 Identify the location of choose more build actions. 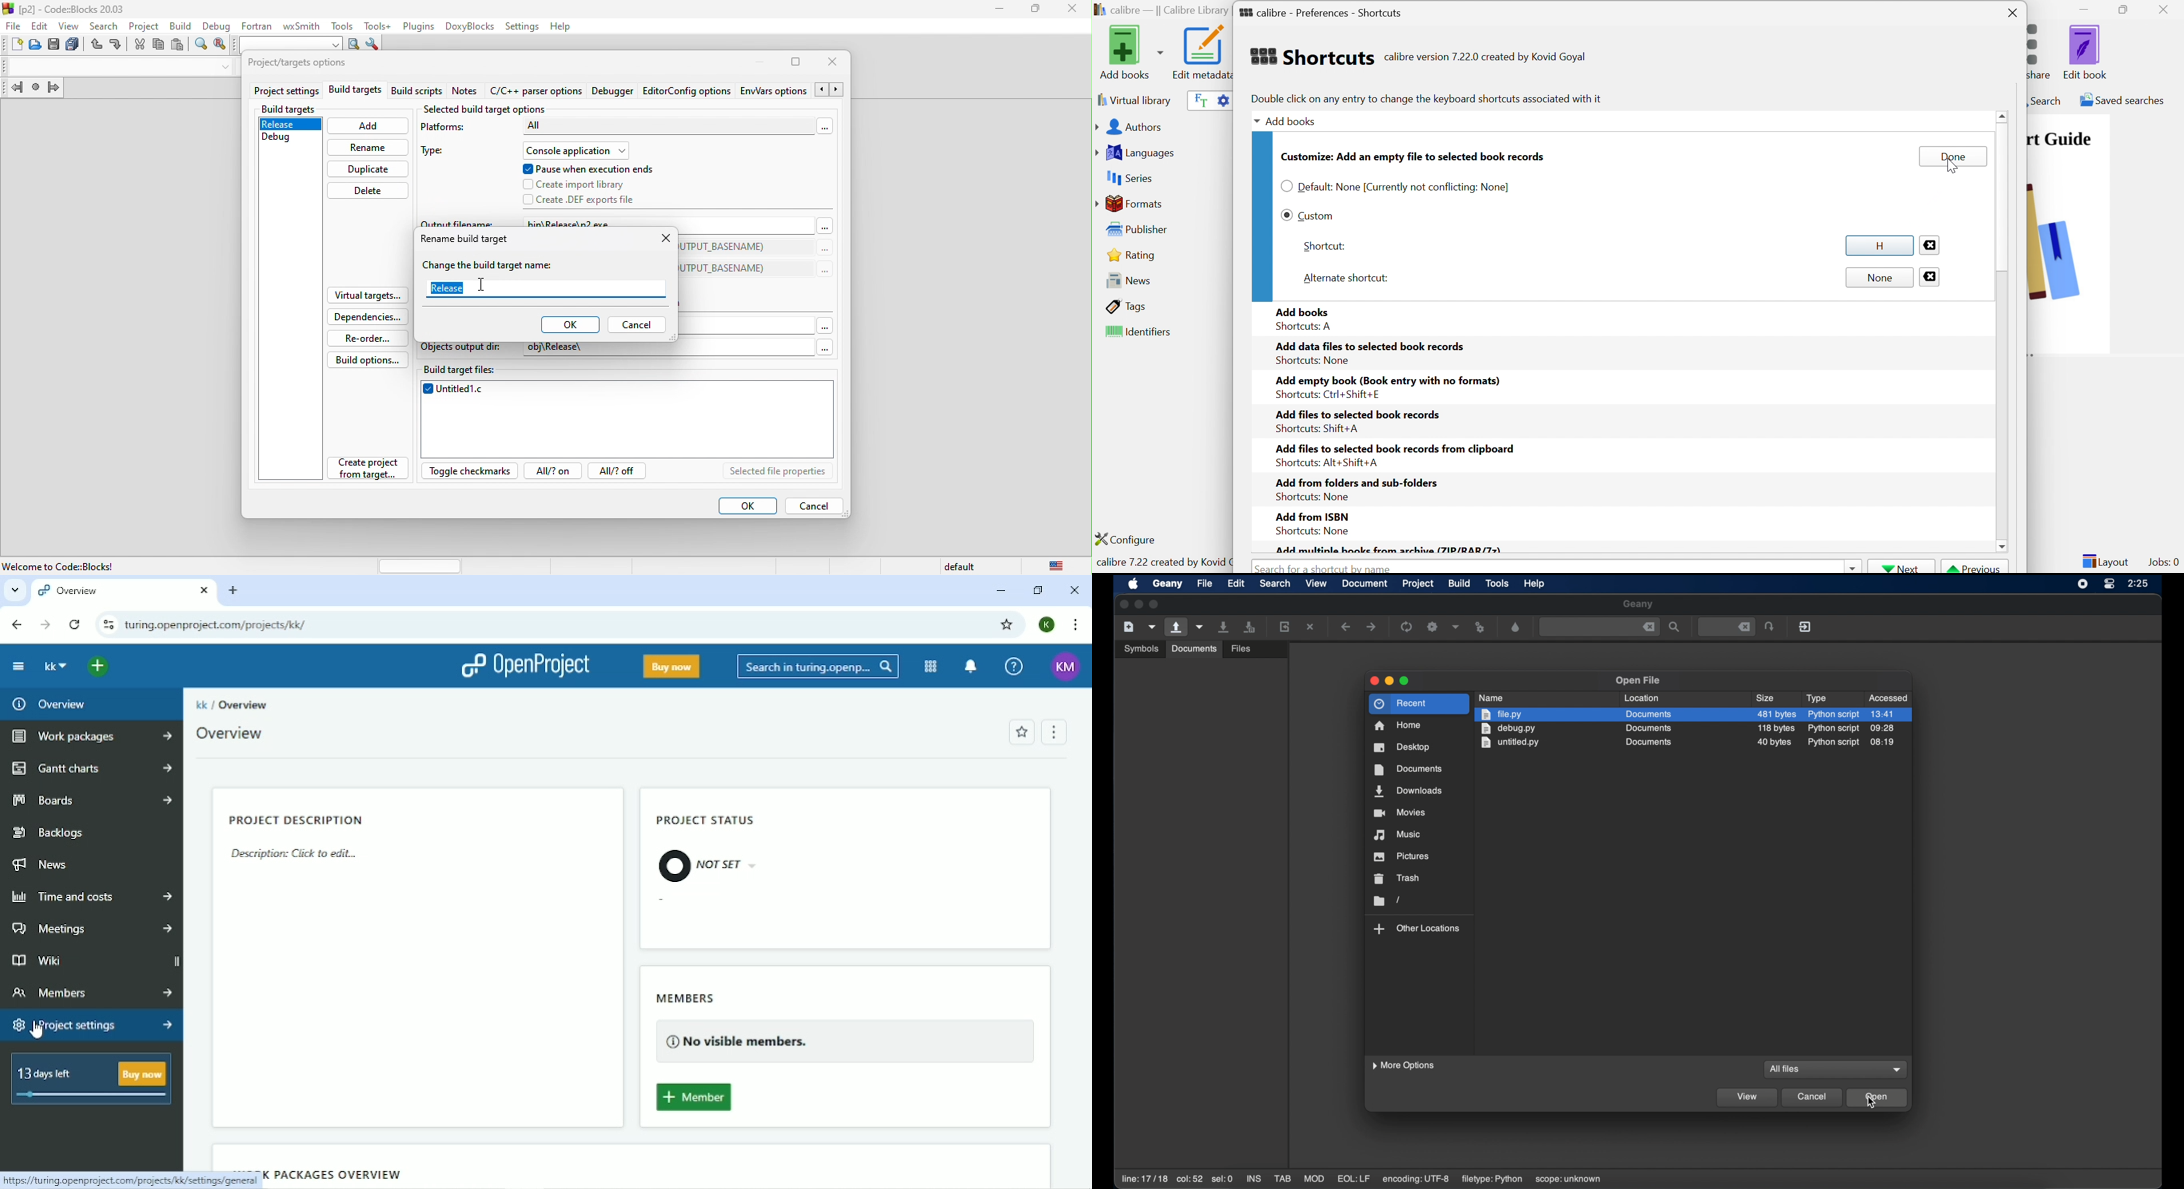
(1456, 627).